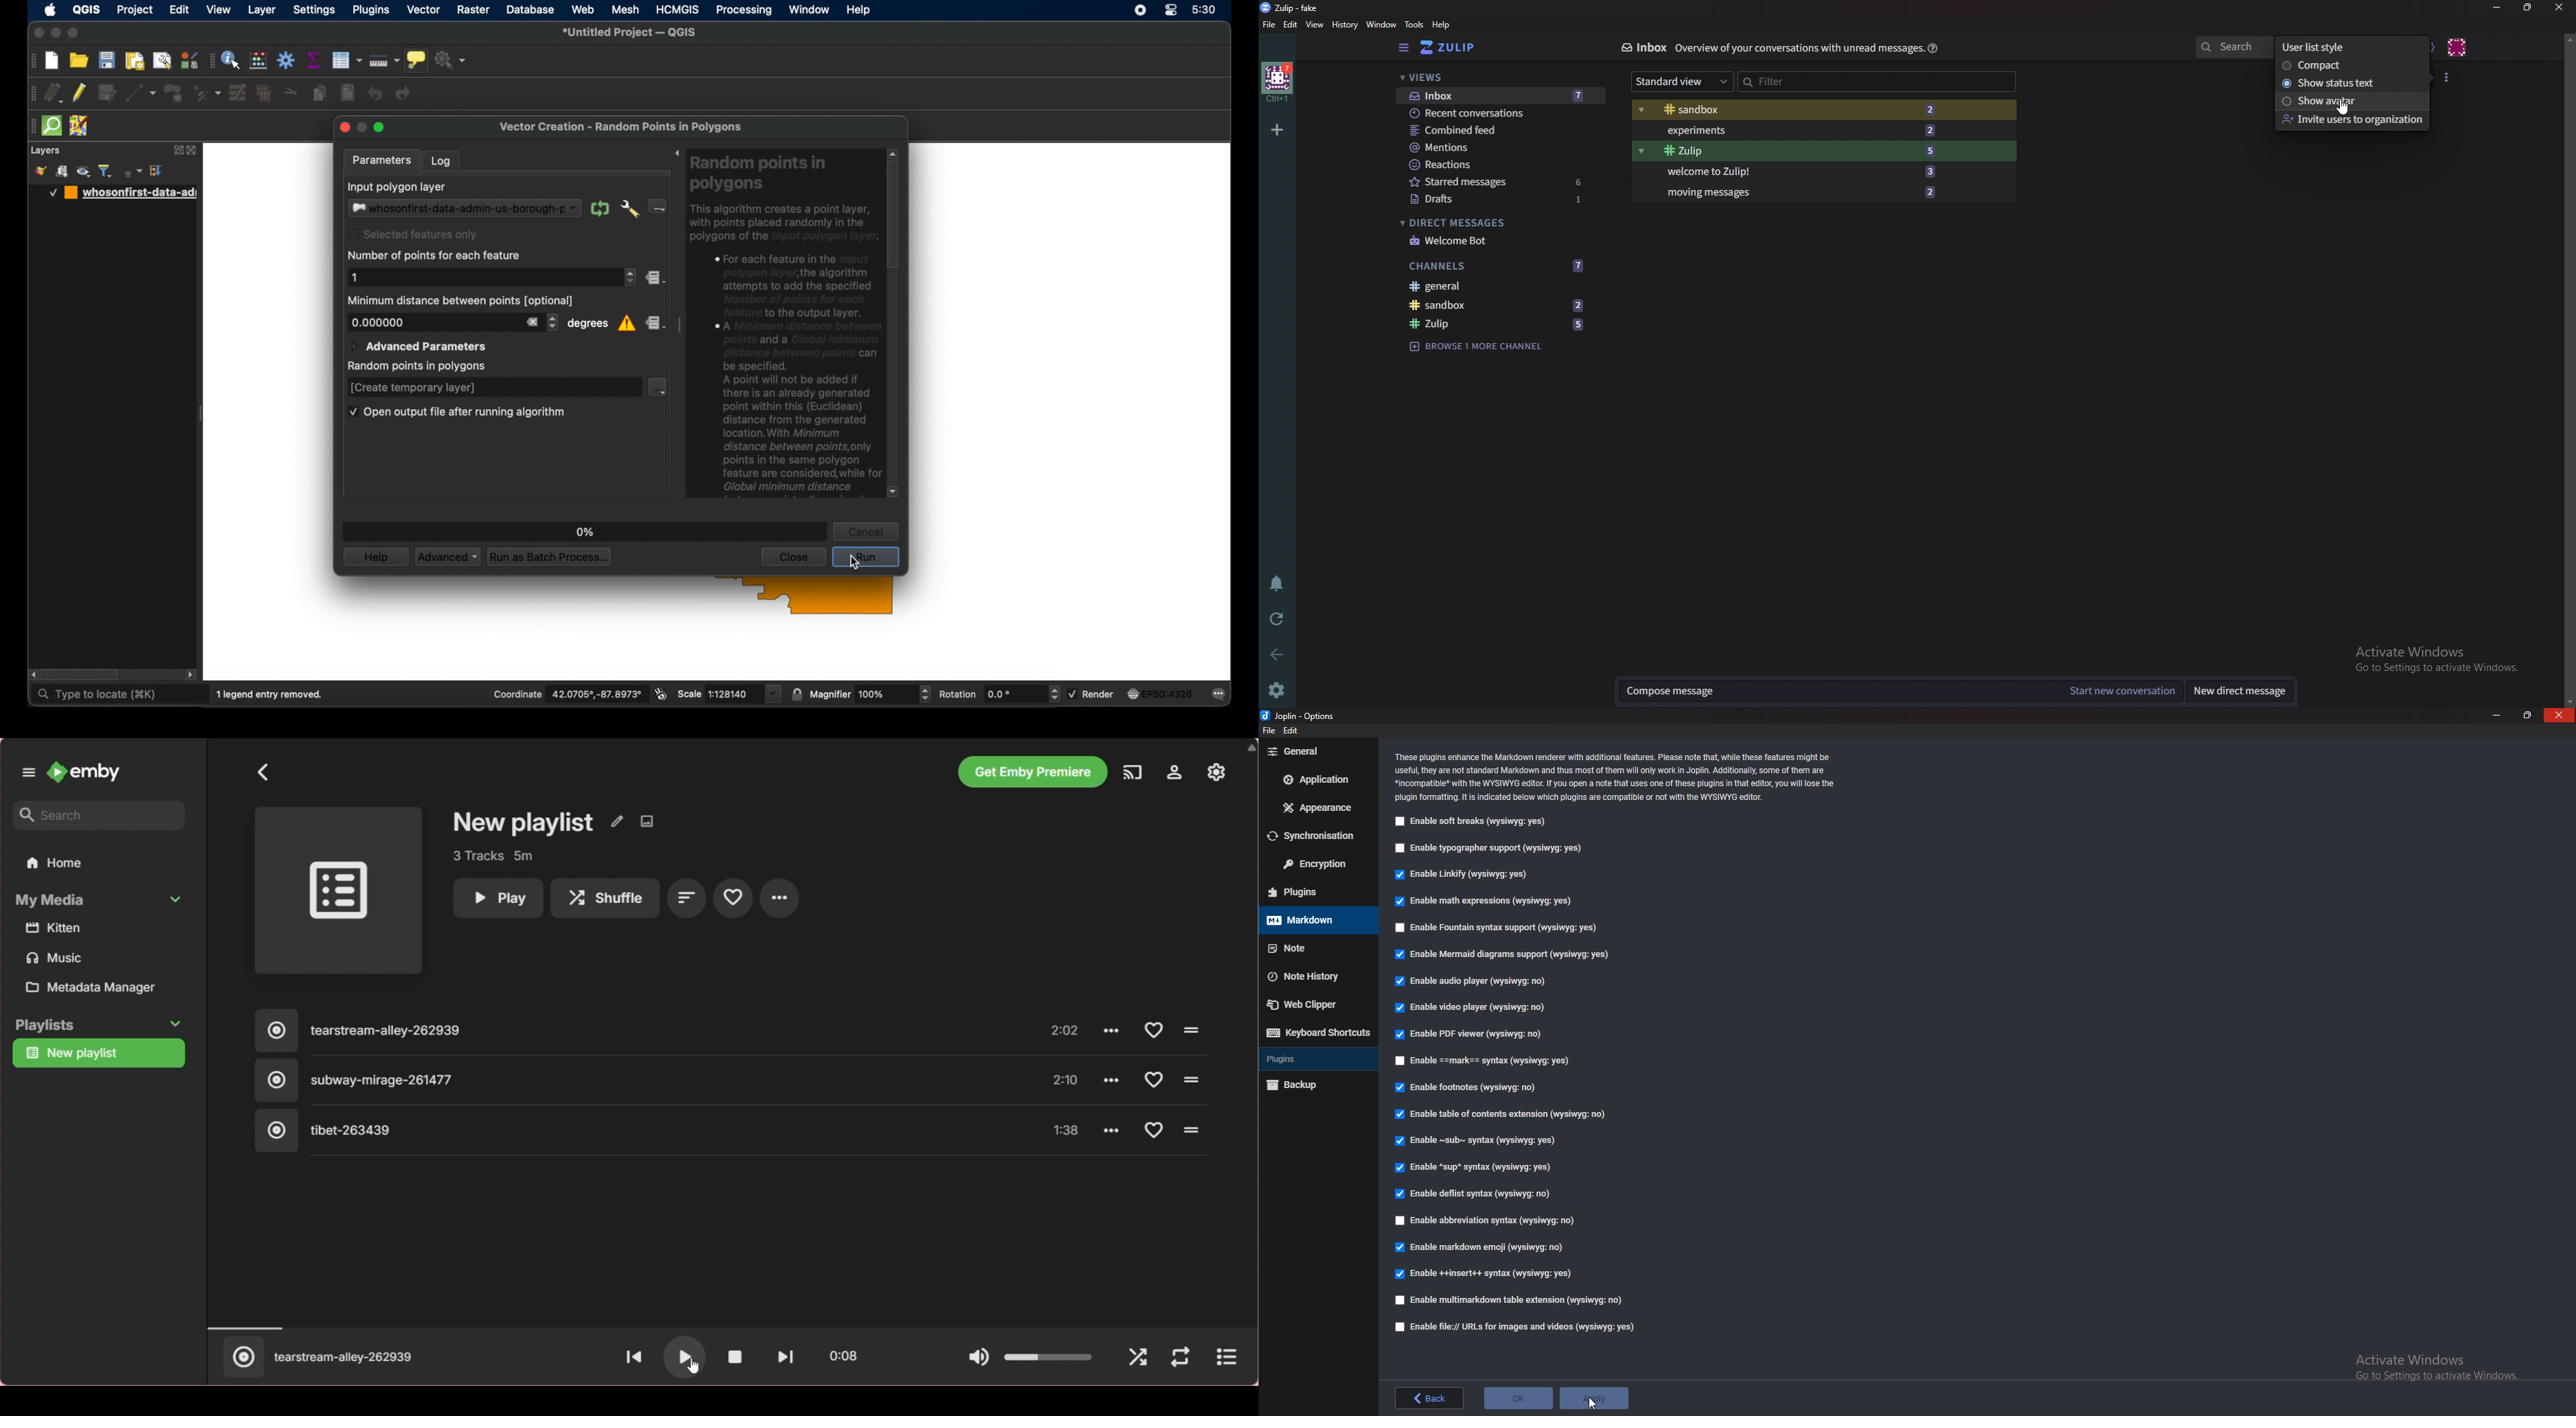 This screenshot has height=1428, width=2576. What do you see at coordinates (1520, 1327) in the screenshot?
I see `Enable file urls for images and videos` at bounding box center [1520, 1327].